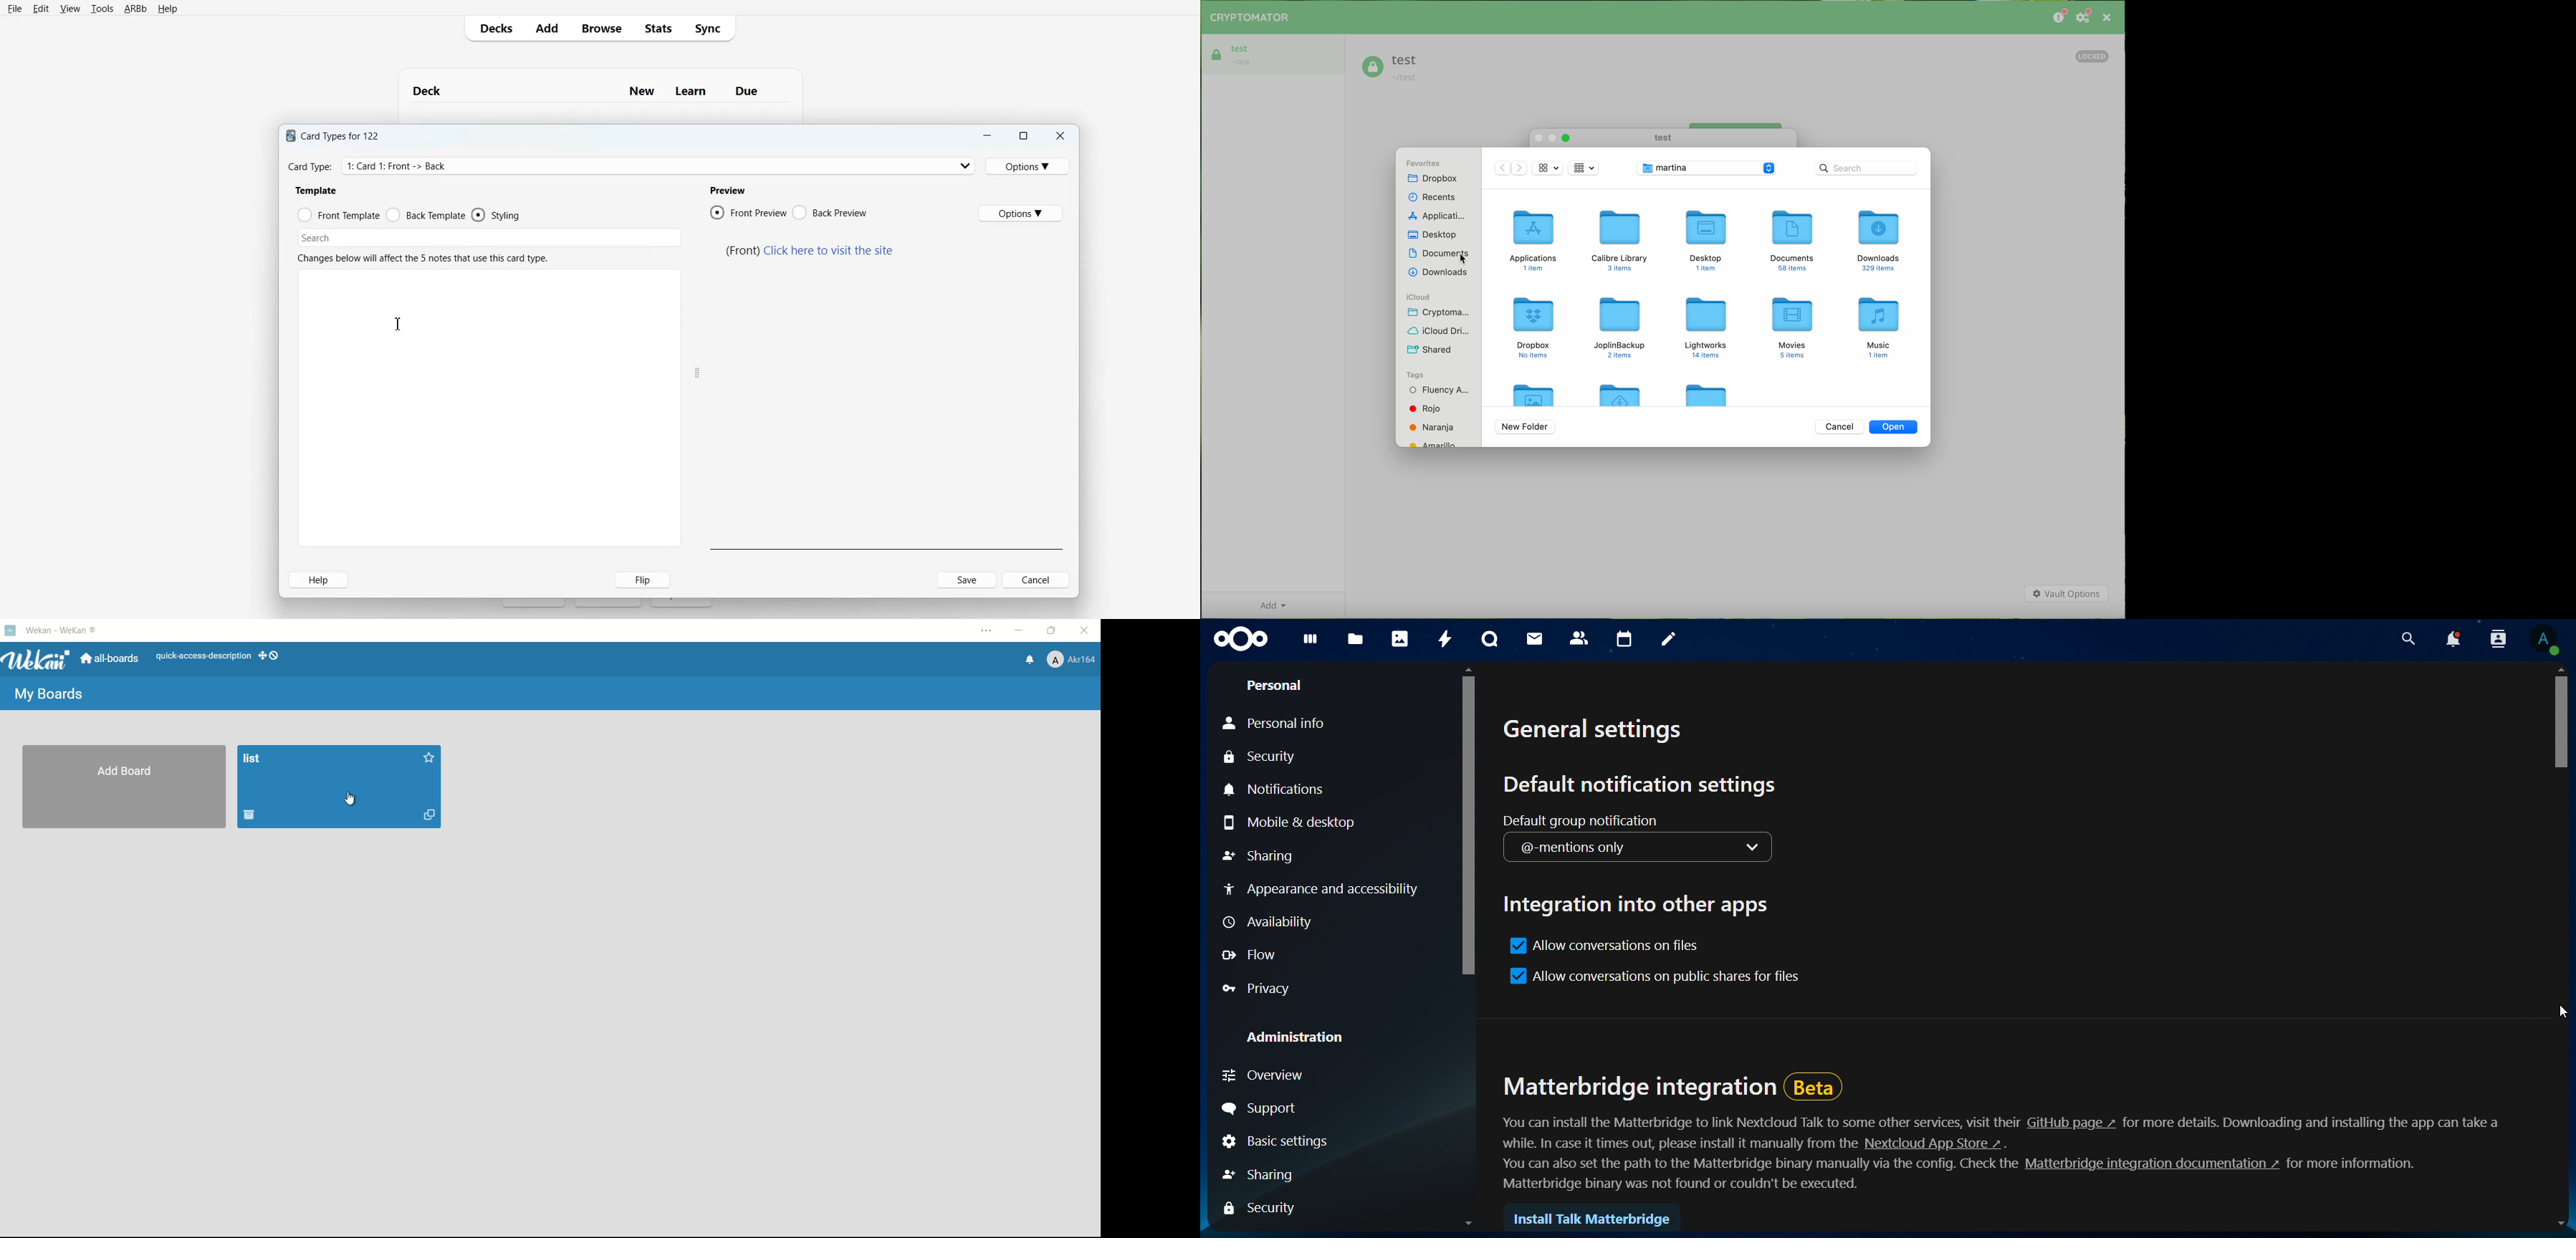 The image size is (2576, 1260). Describe the element at coordinates (1582, 639) in the screenshot. I see `contact` at that location.